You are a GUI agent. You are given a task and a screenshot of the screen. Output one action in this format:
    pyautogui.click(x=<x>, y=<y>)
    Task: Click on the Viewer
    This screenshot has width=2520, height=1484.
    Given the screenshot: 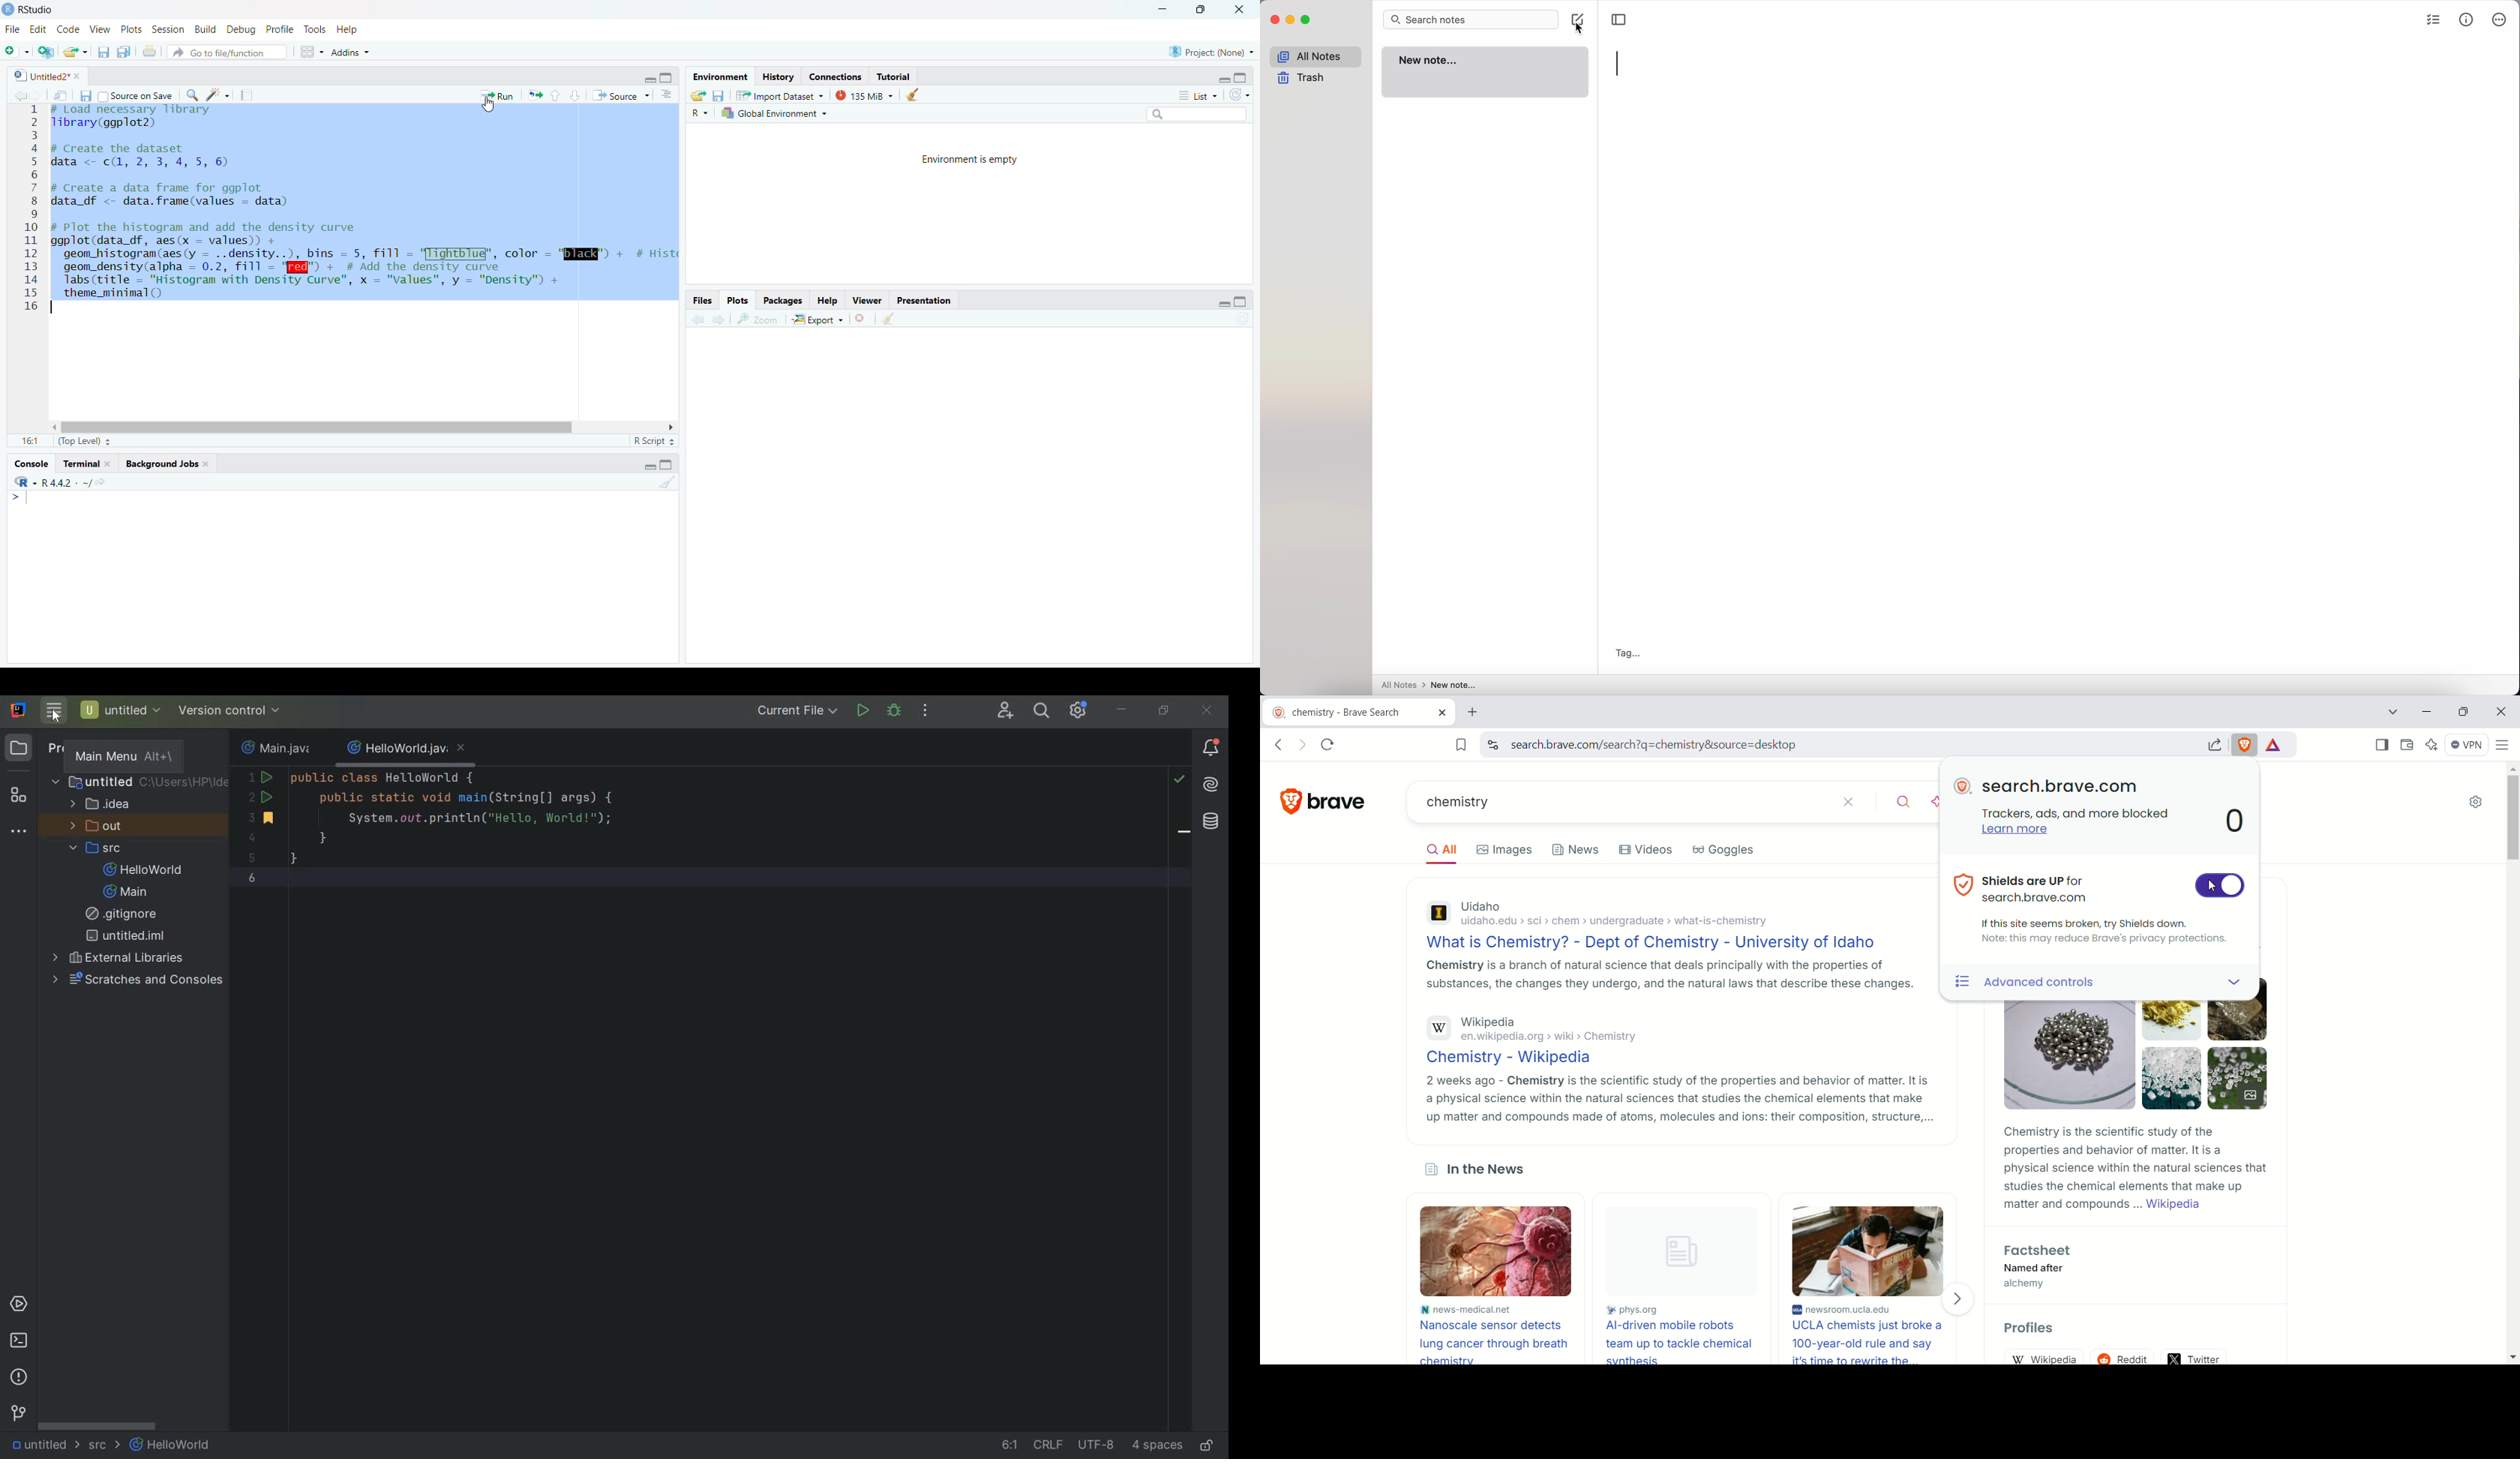 What is the action you would take?
    pyautogui.click(x=869, y=300)
    